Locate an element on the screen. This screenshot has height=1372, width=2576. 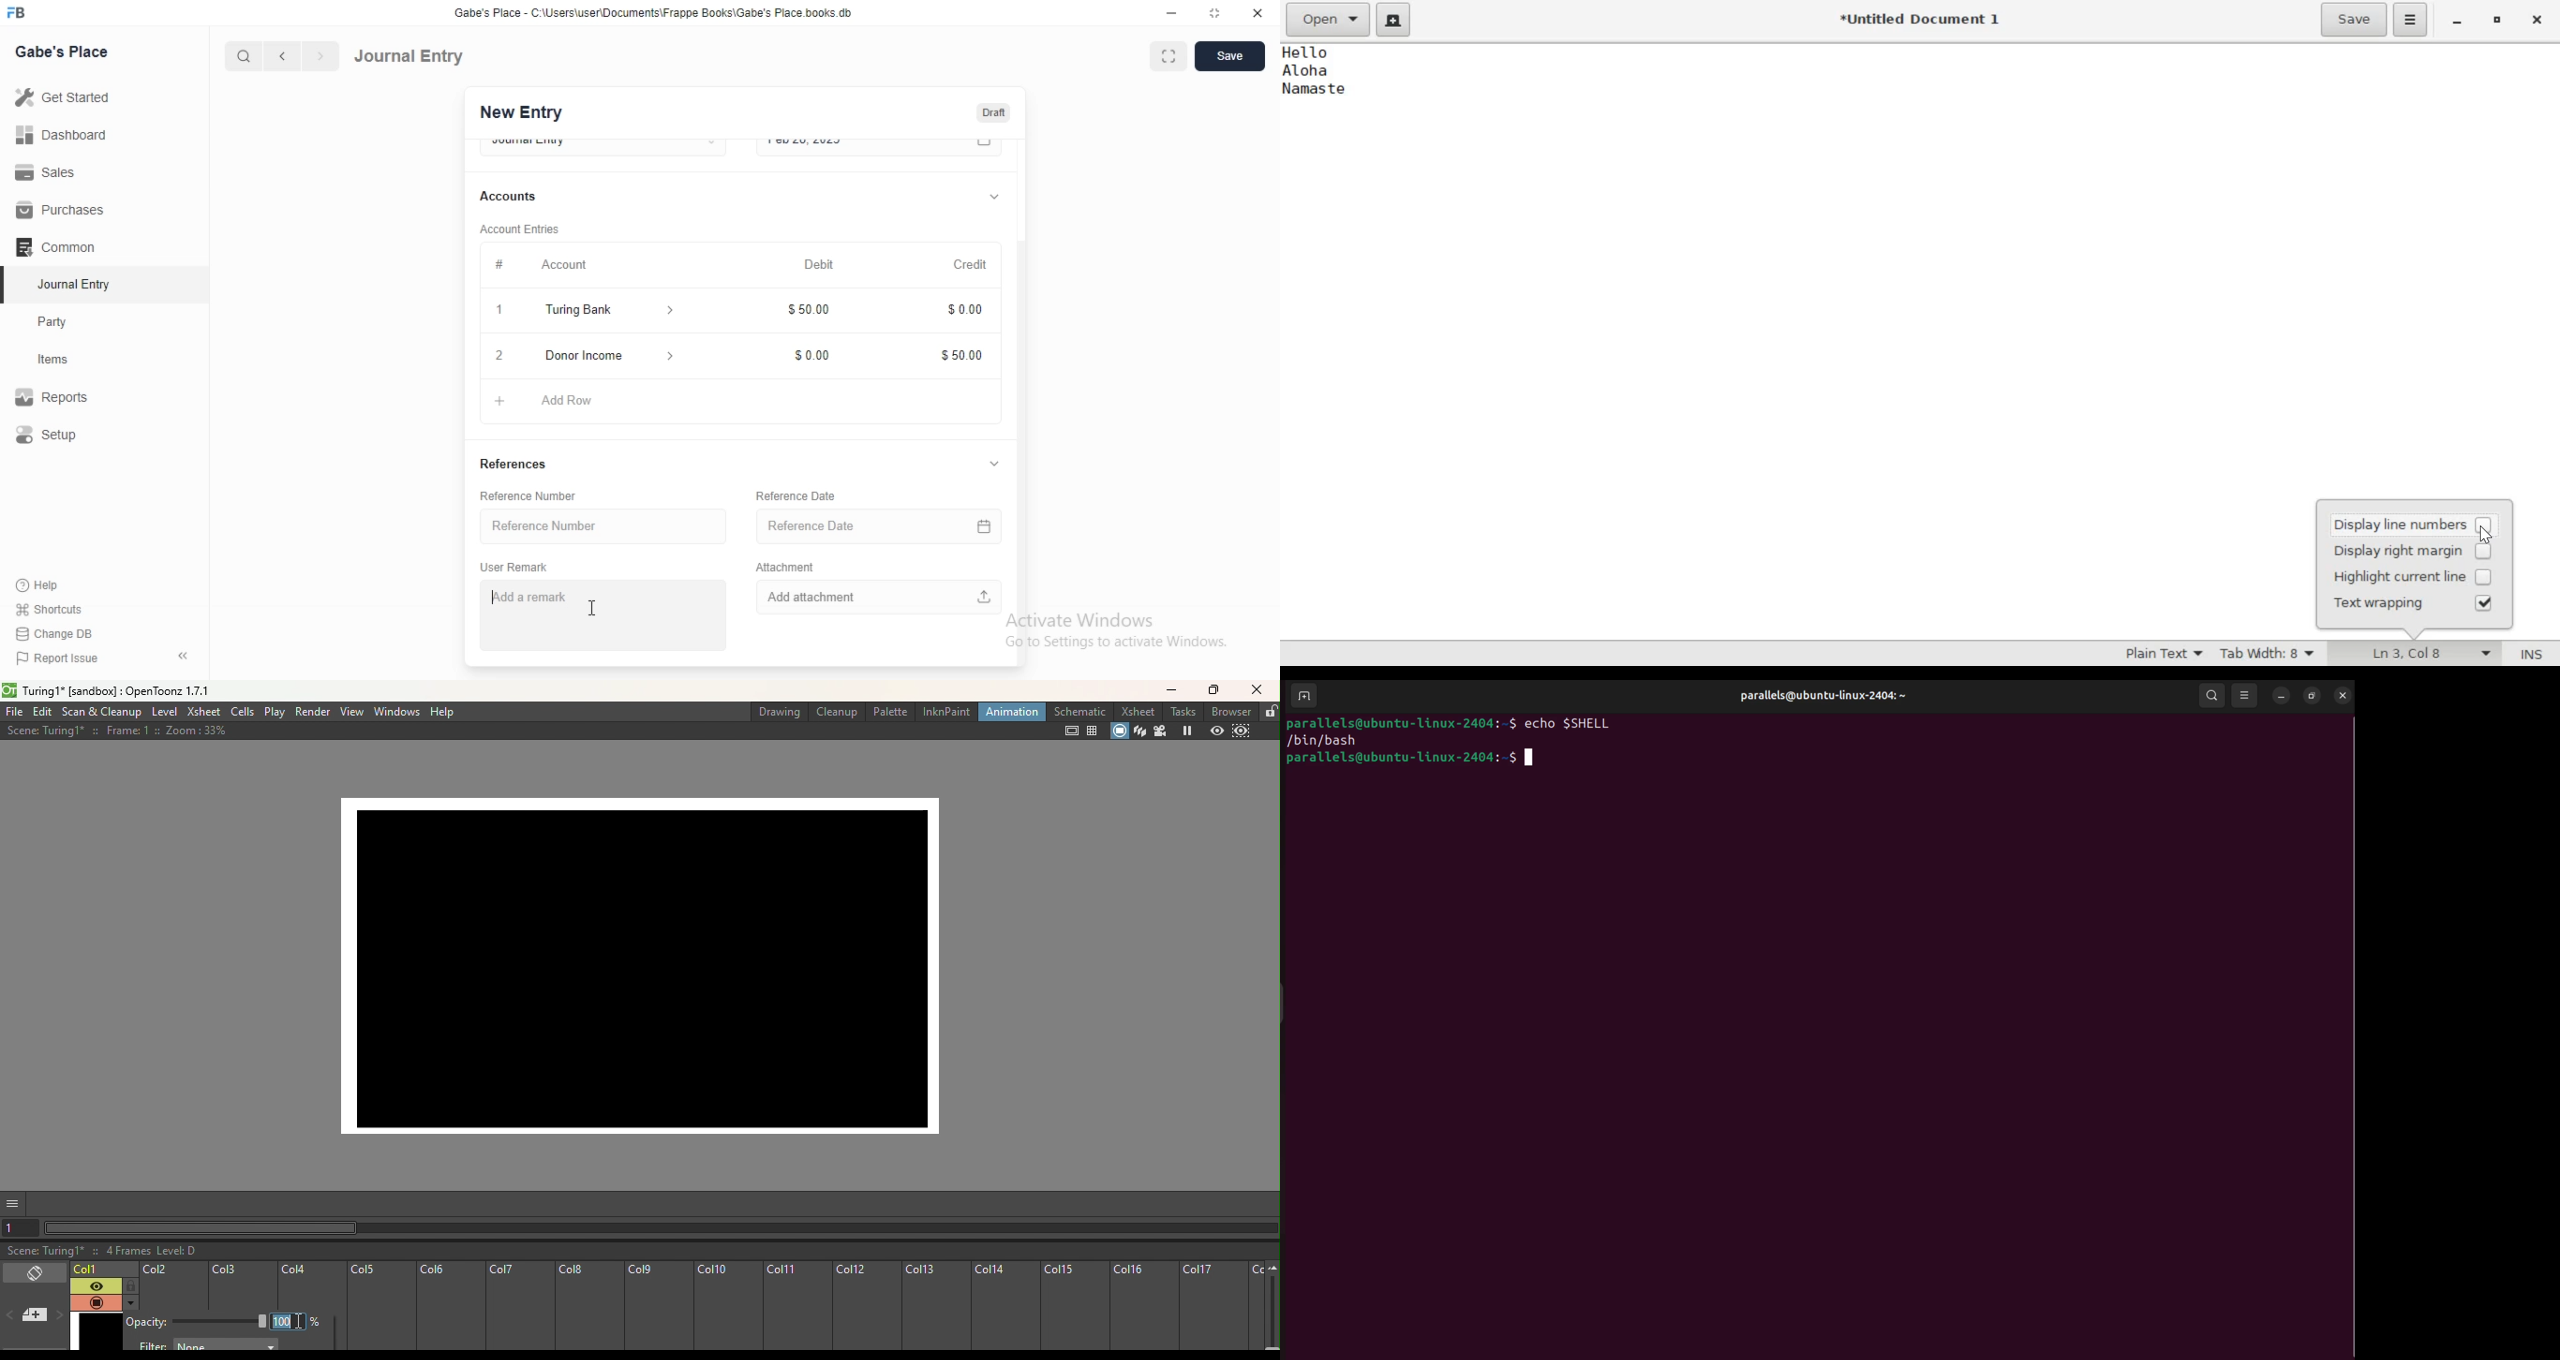
Attachment is located at coordinates (785, 565).